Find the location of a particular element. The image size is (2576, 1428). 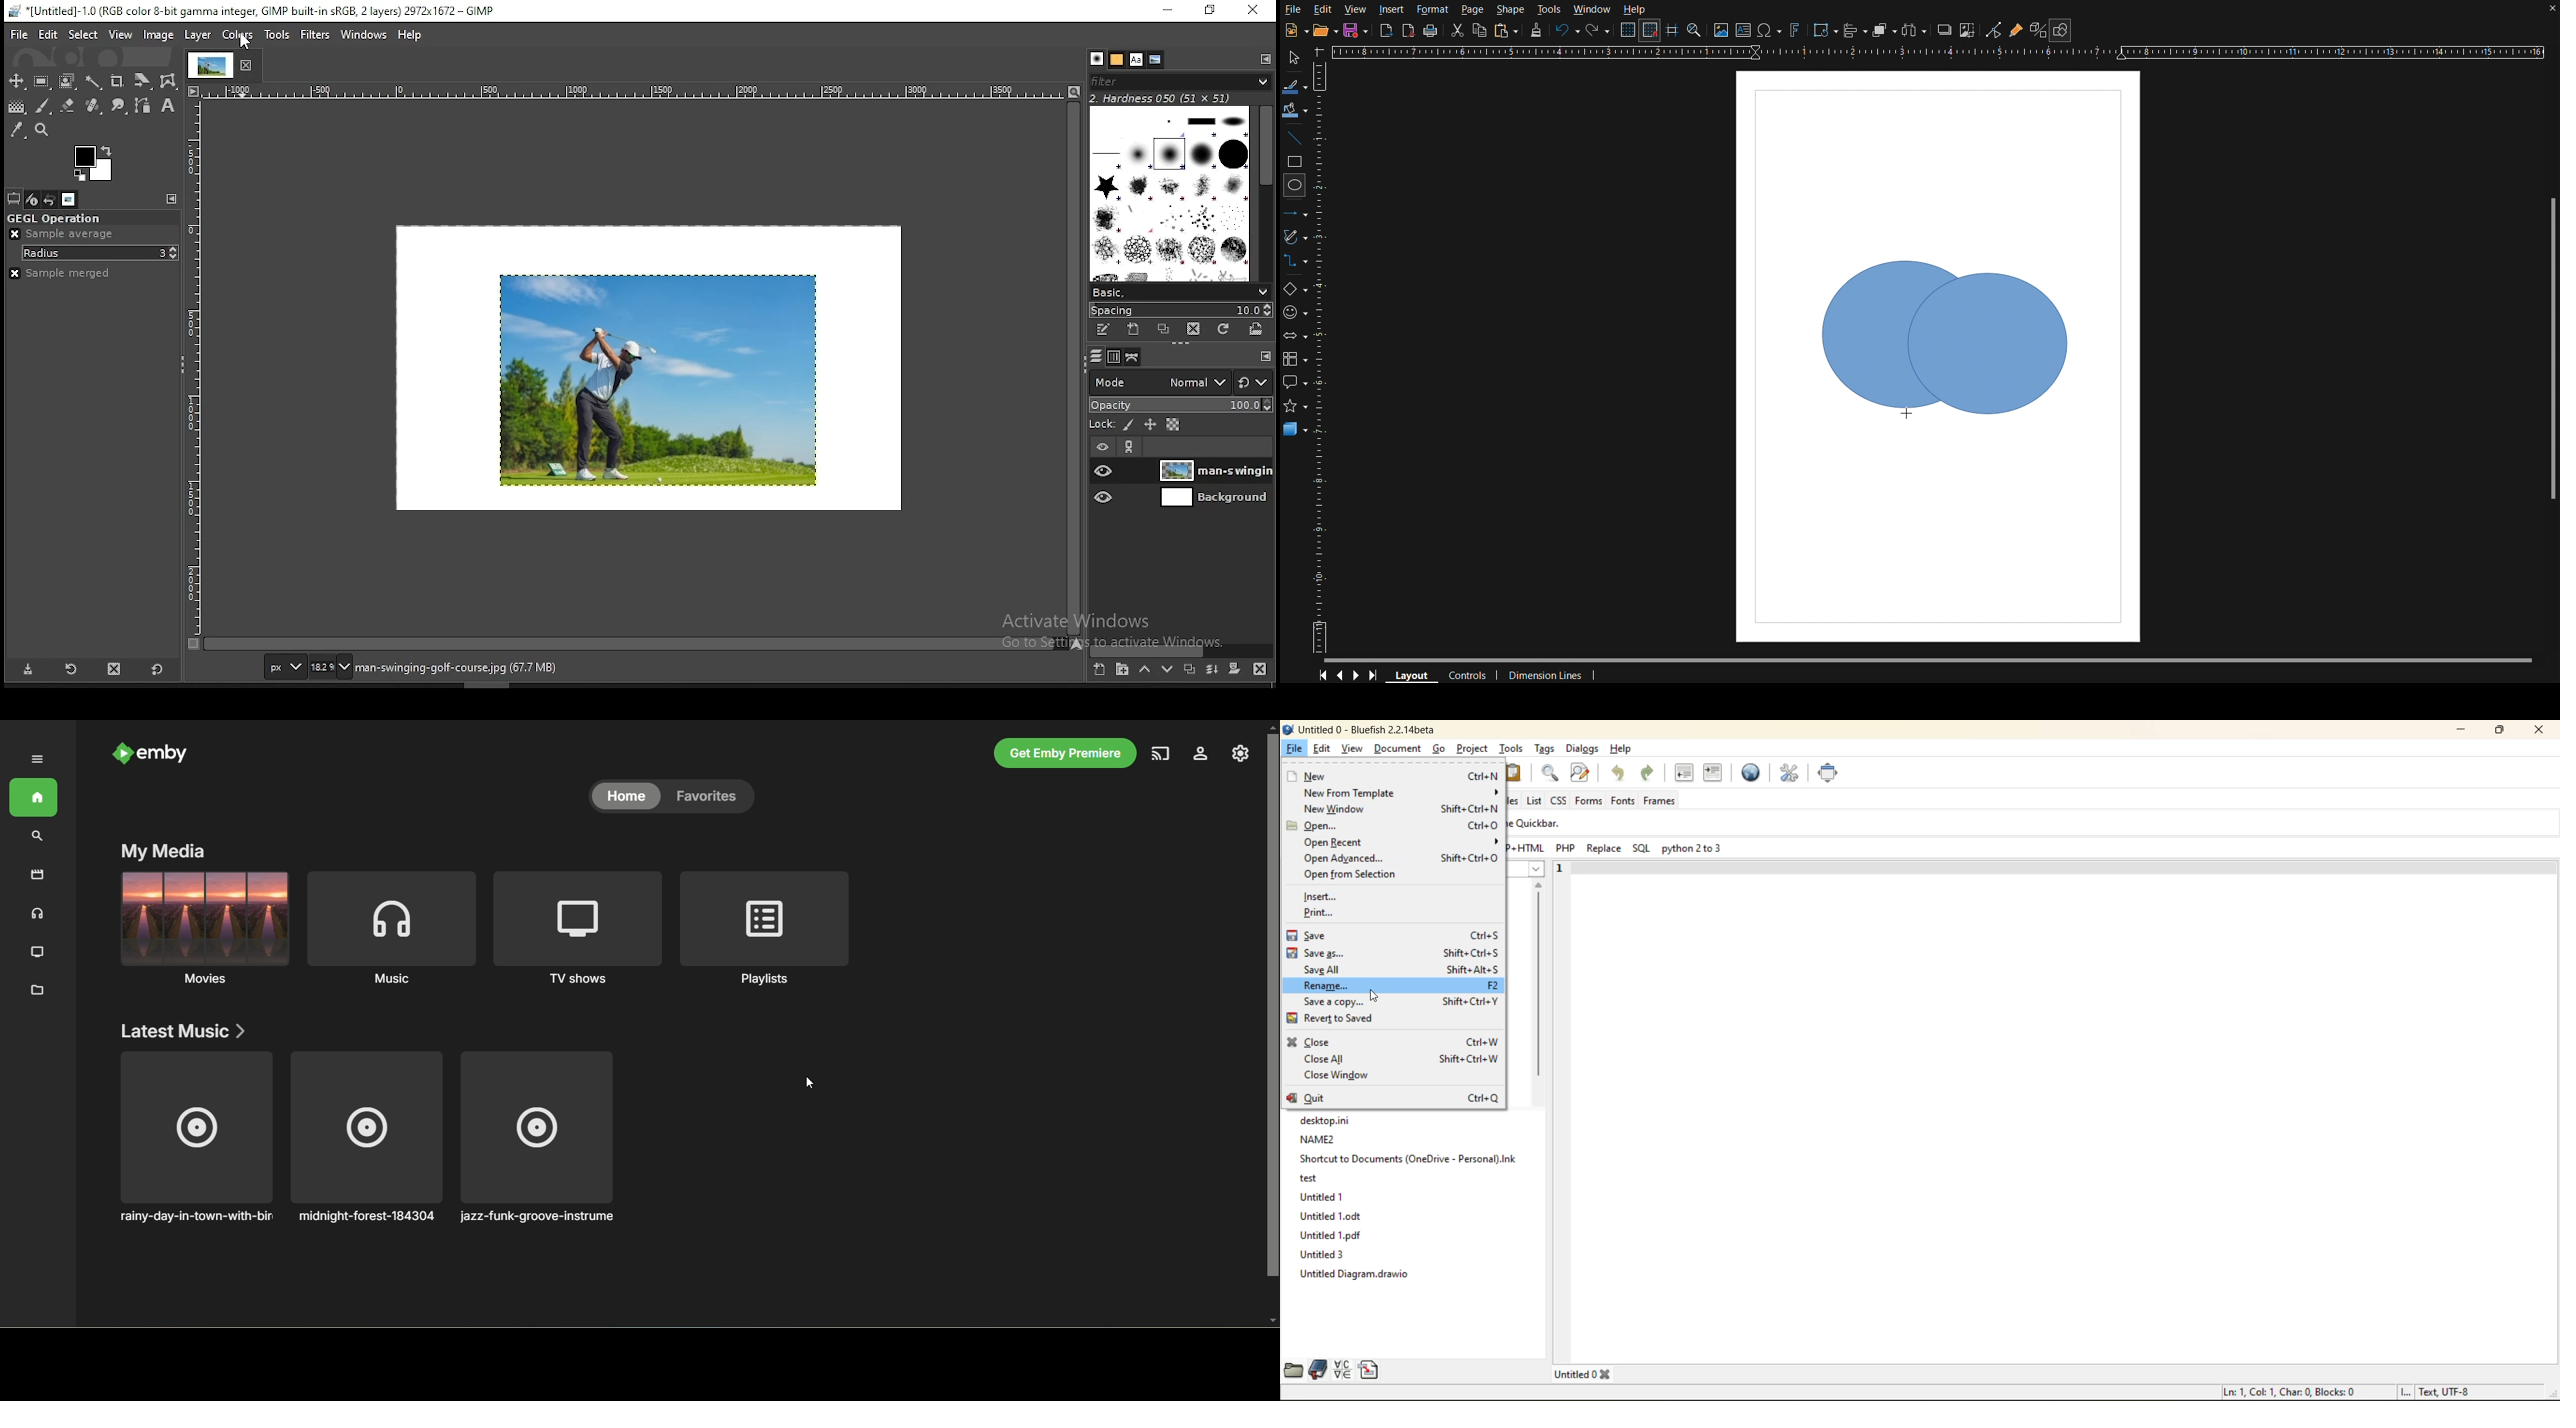

Music is located at coordinates (391, 930).